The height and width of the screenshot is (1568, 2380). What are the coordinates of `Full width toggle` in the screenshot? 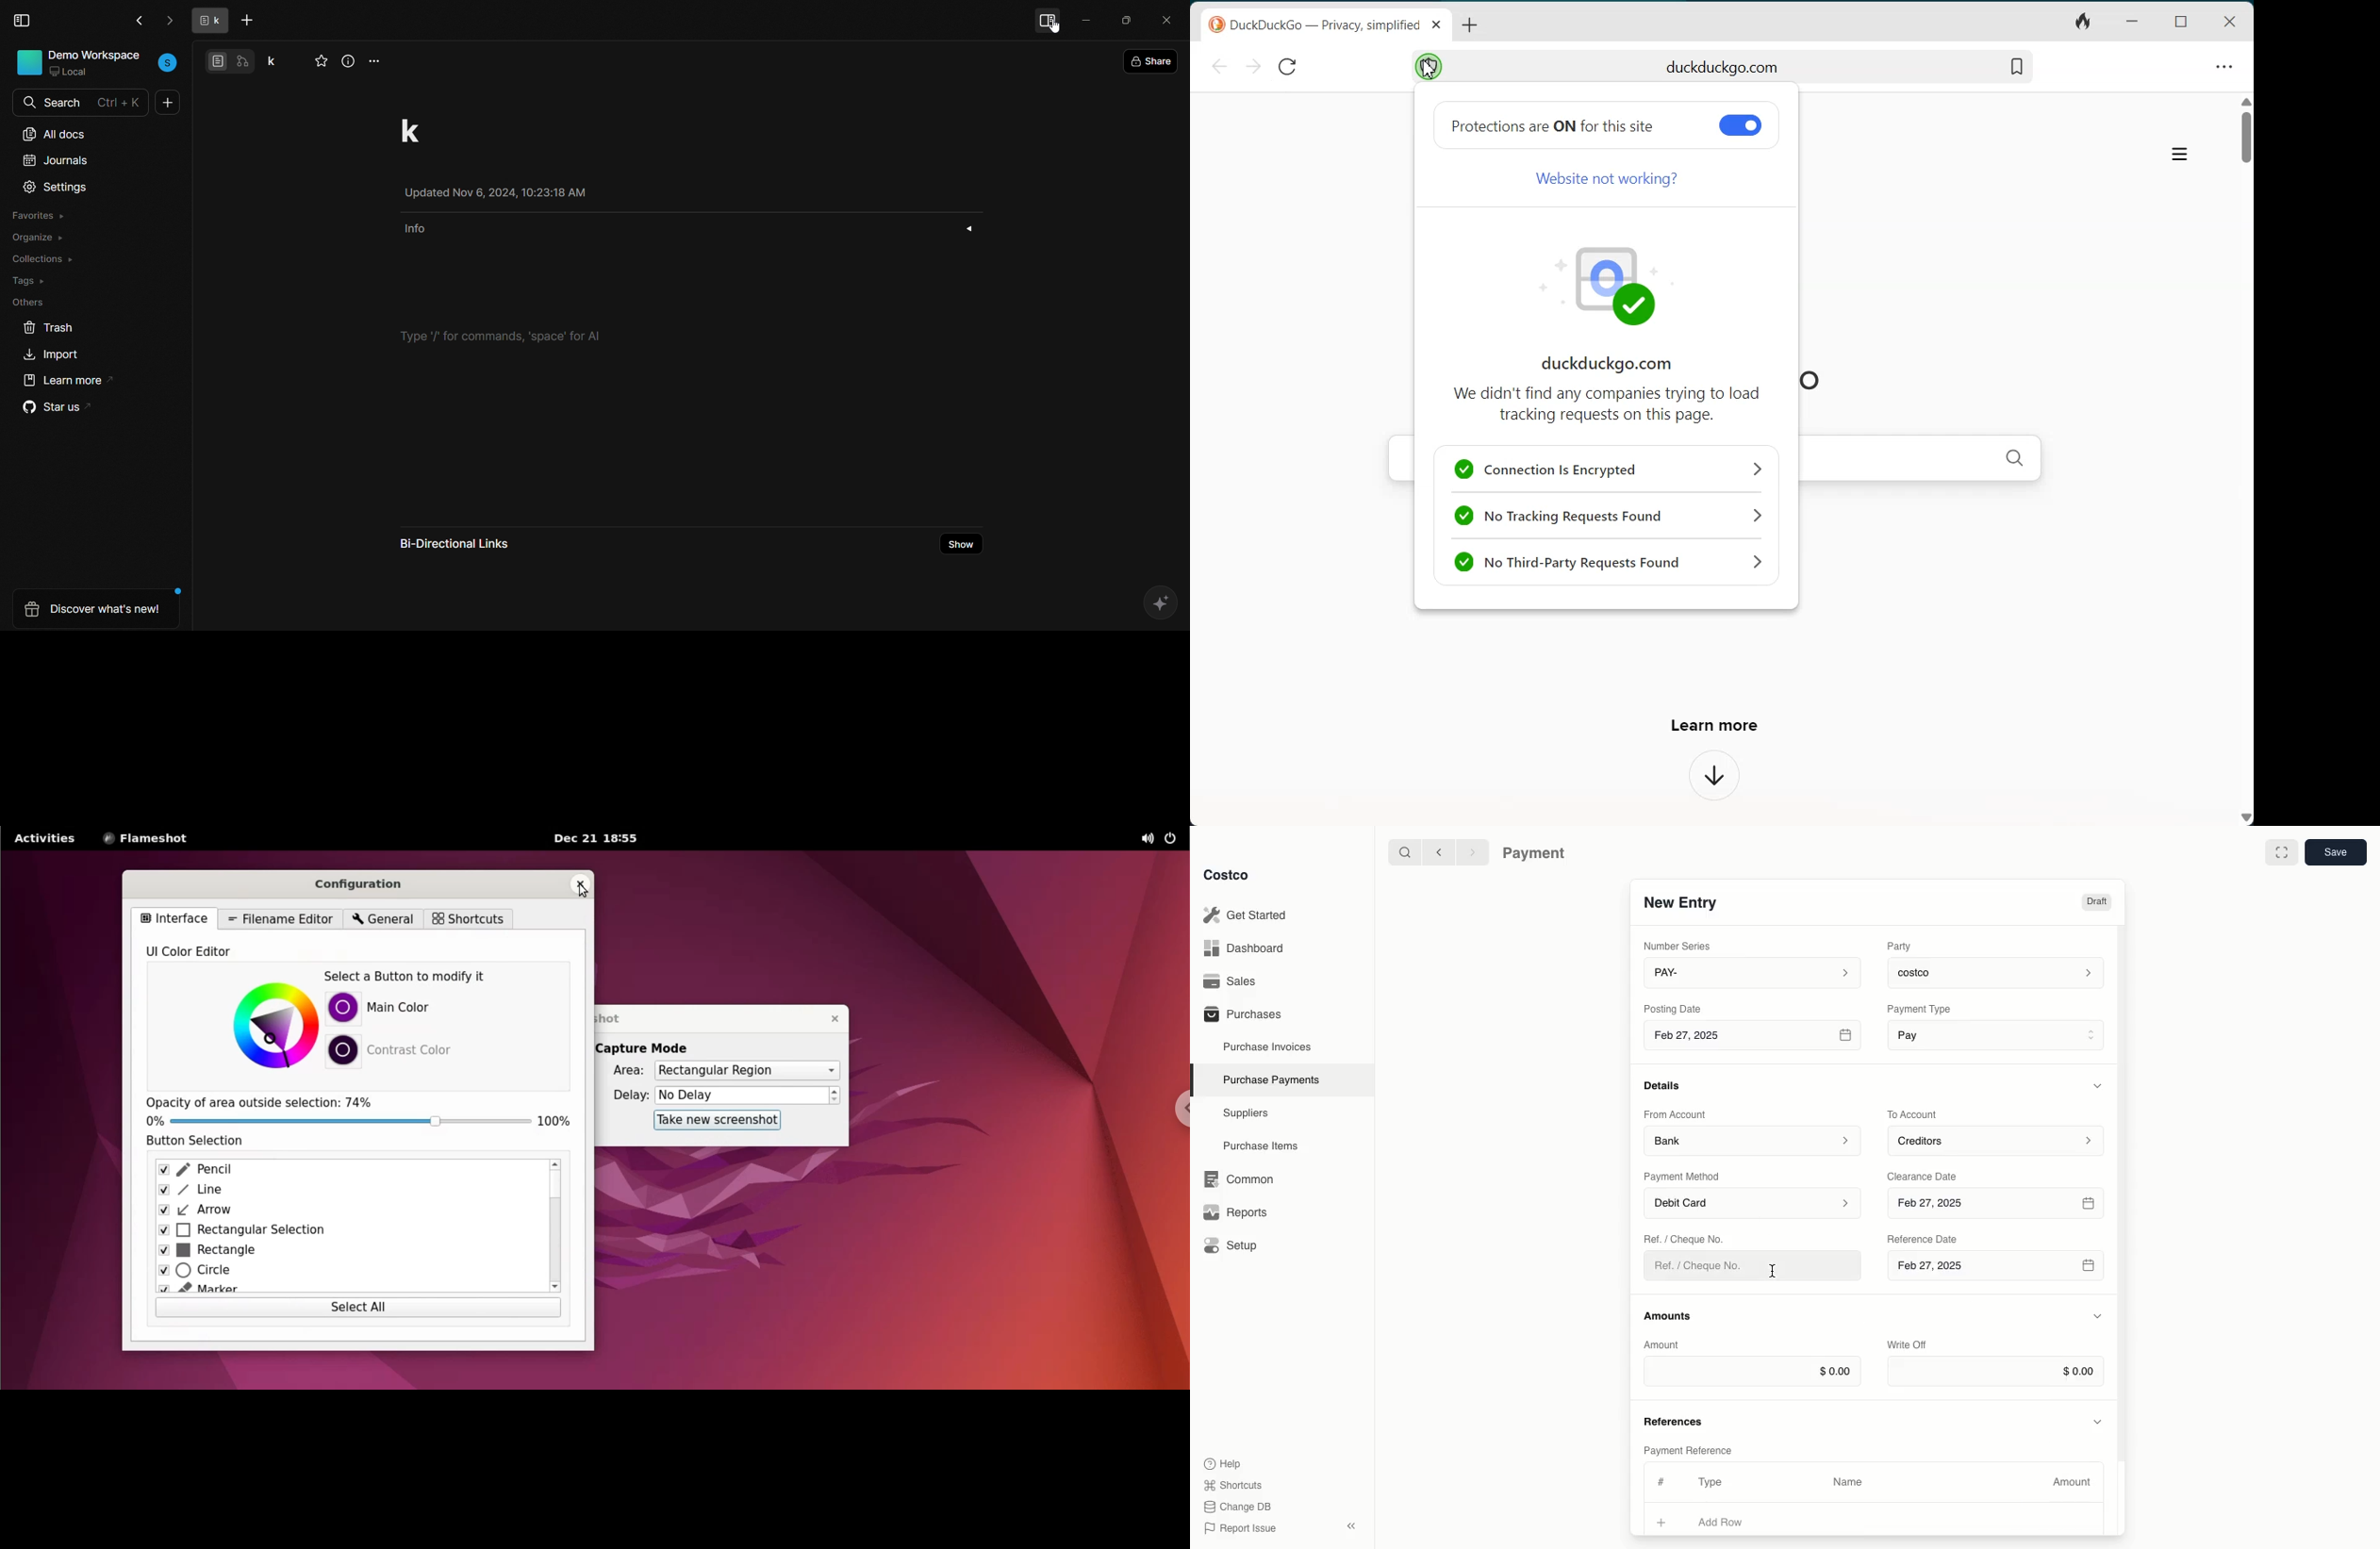 It's located at (2282, 855).